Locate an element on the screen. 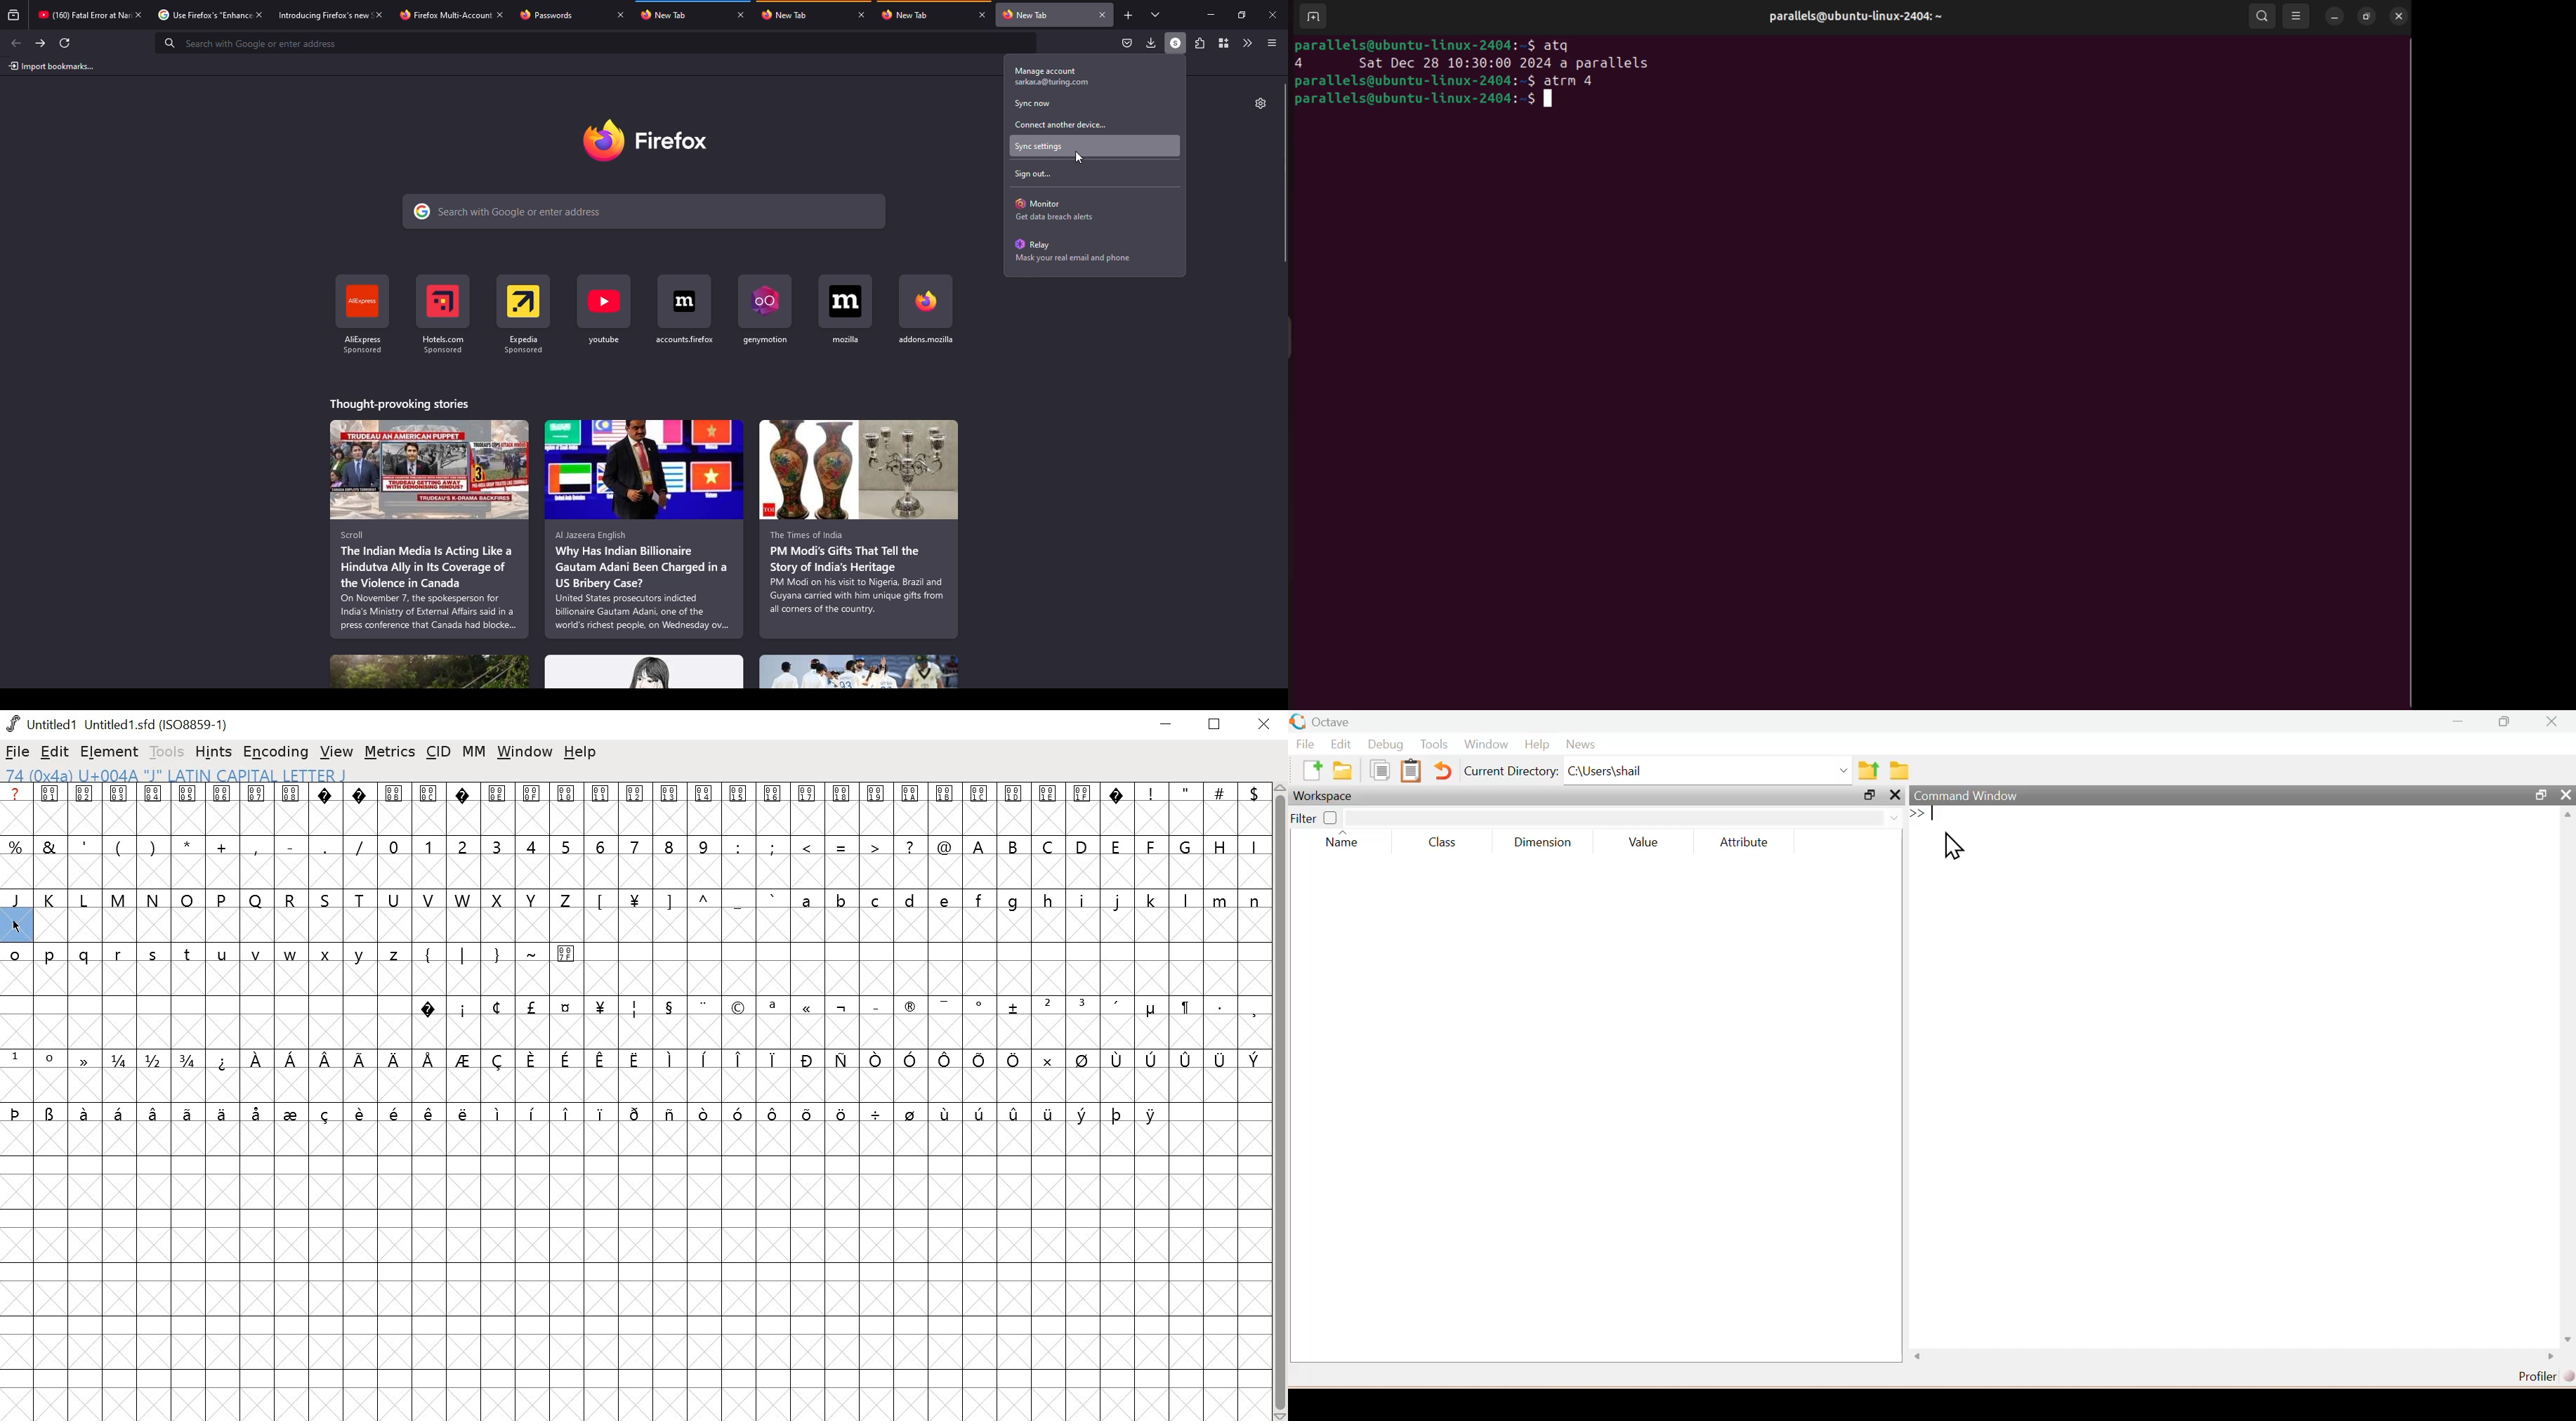 This screenshot has width=2576, height=1428. add is located at coordinates (1127, 15).